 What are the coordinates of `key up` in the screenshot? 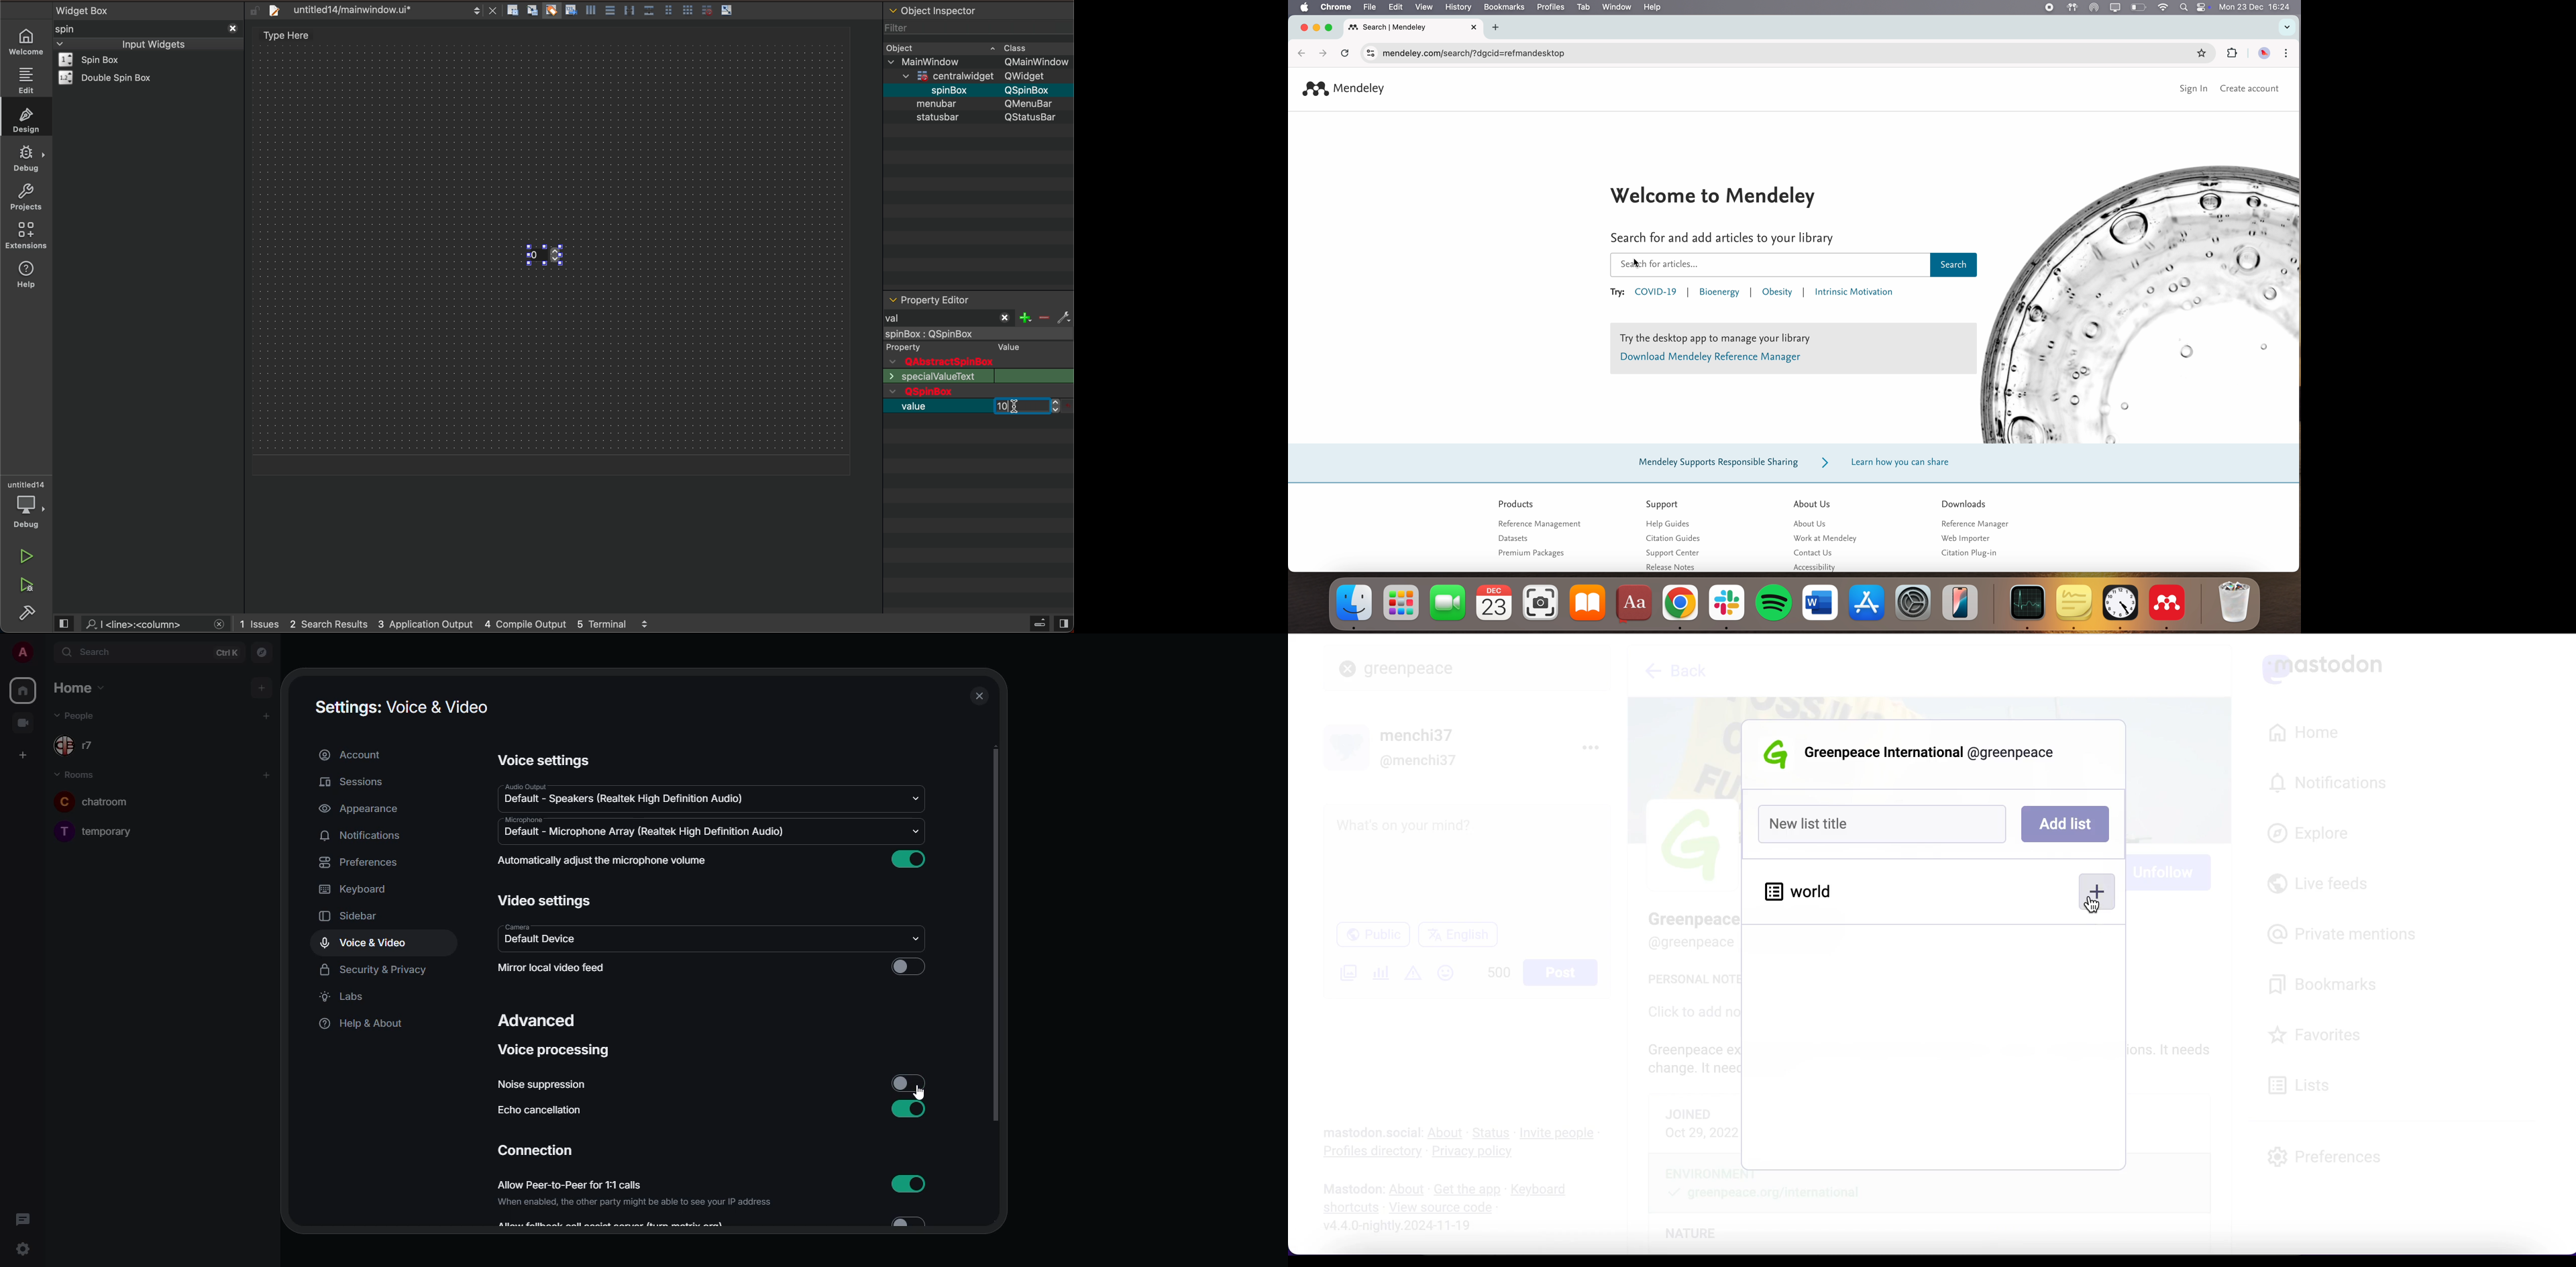 It's located at (559, 257).